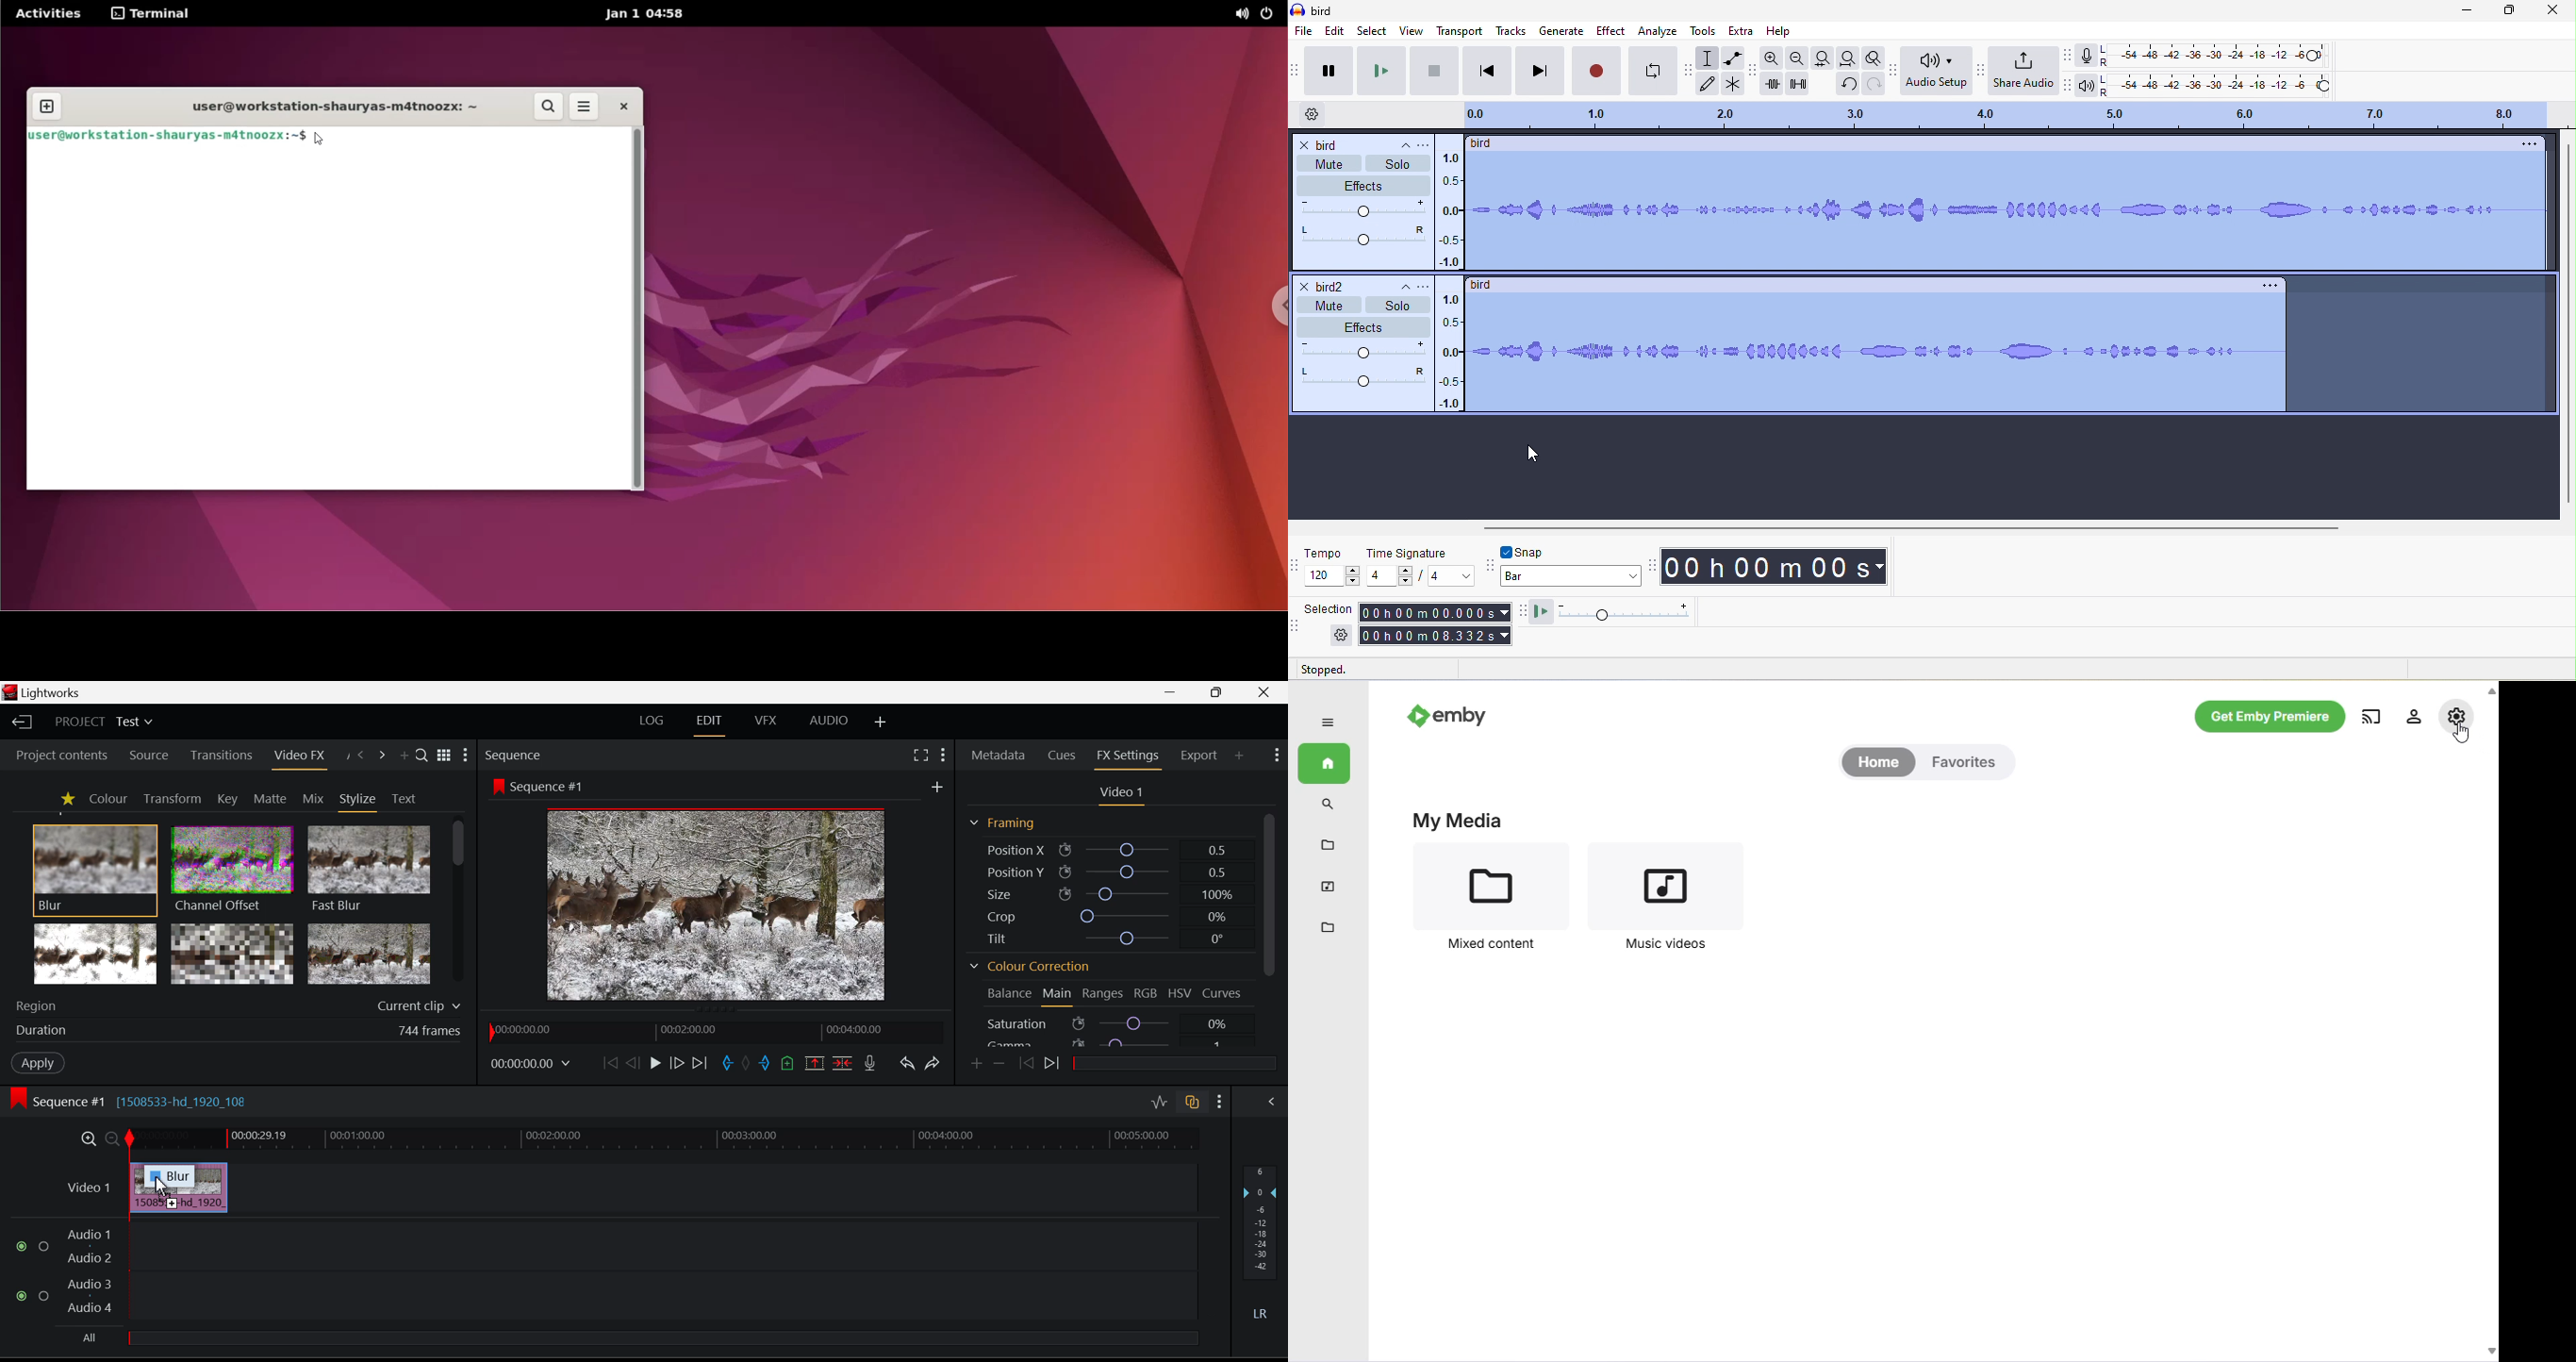  What do you see at coordinates (1775, 86) in the screenshot?
I see `trim audio outside selection` at bounding box center [1775, 86].